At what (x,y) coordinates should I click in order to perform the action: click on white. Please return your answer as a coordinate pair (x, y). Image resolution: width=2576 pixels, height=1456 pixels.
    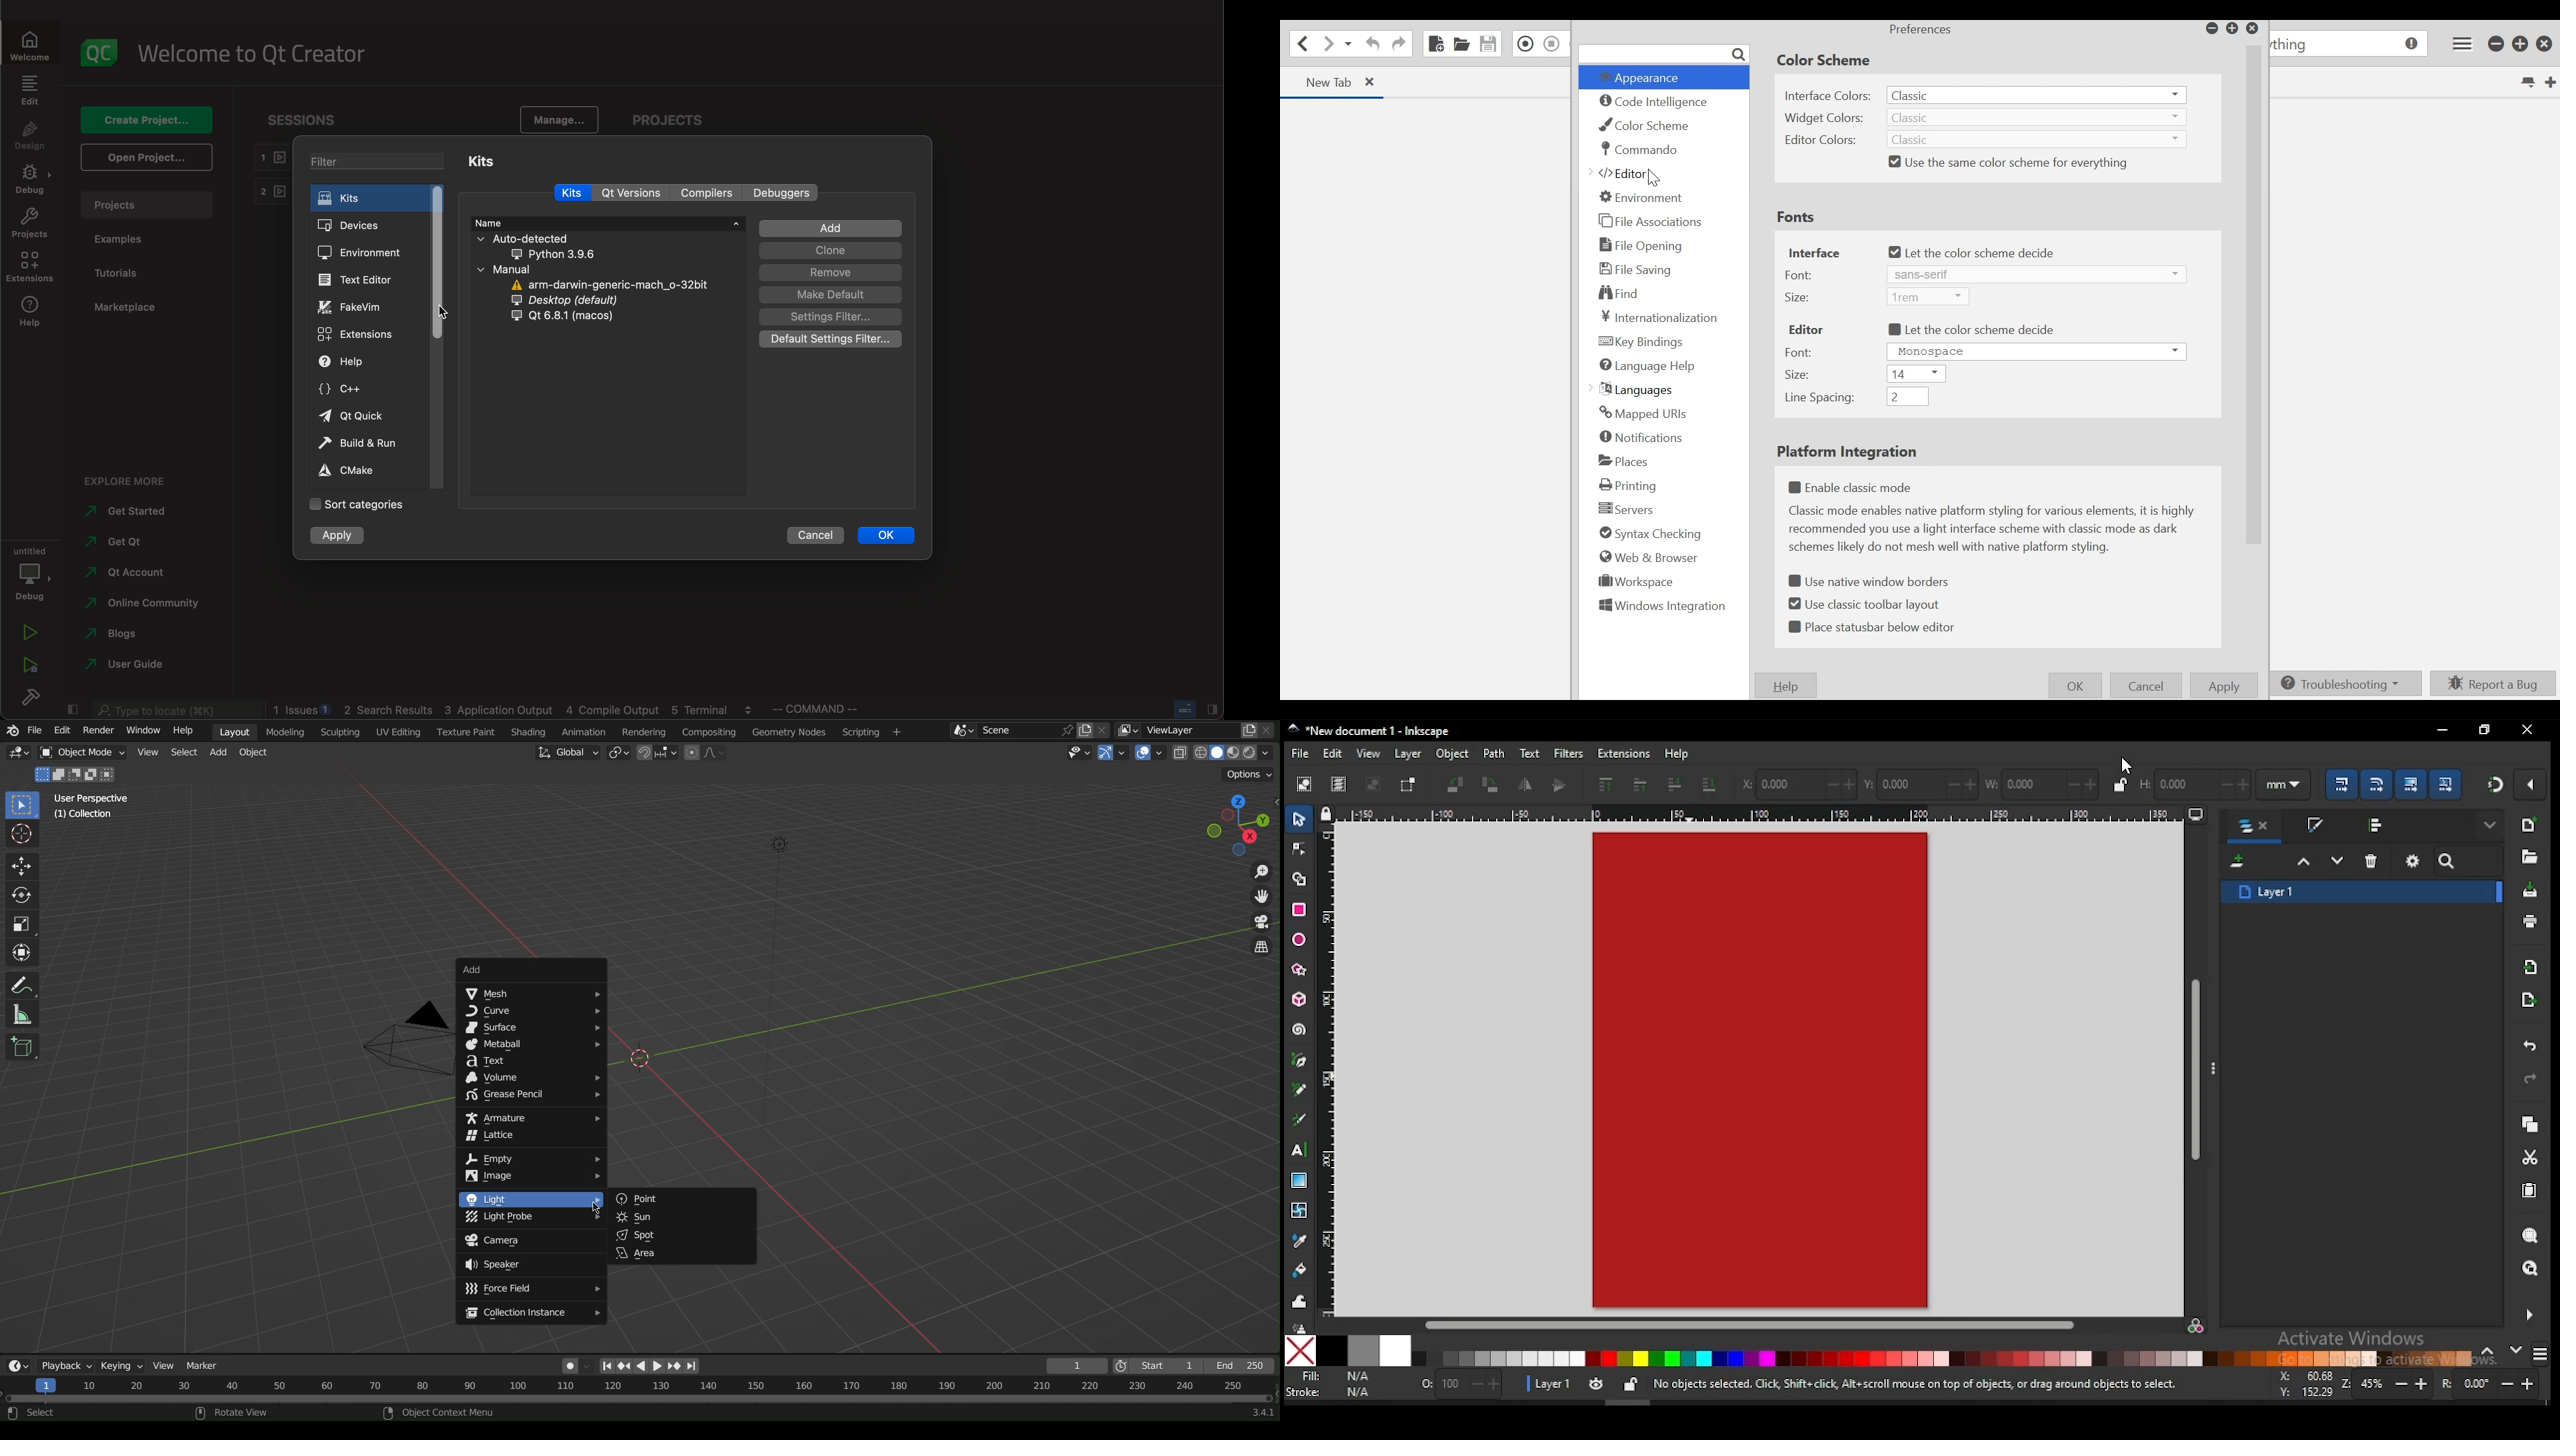
    Looking at the image, I should click on (1395, 1350).